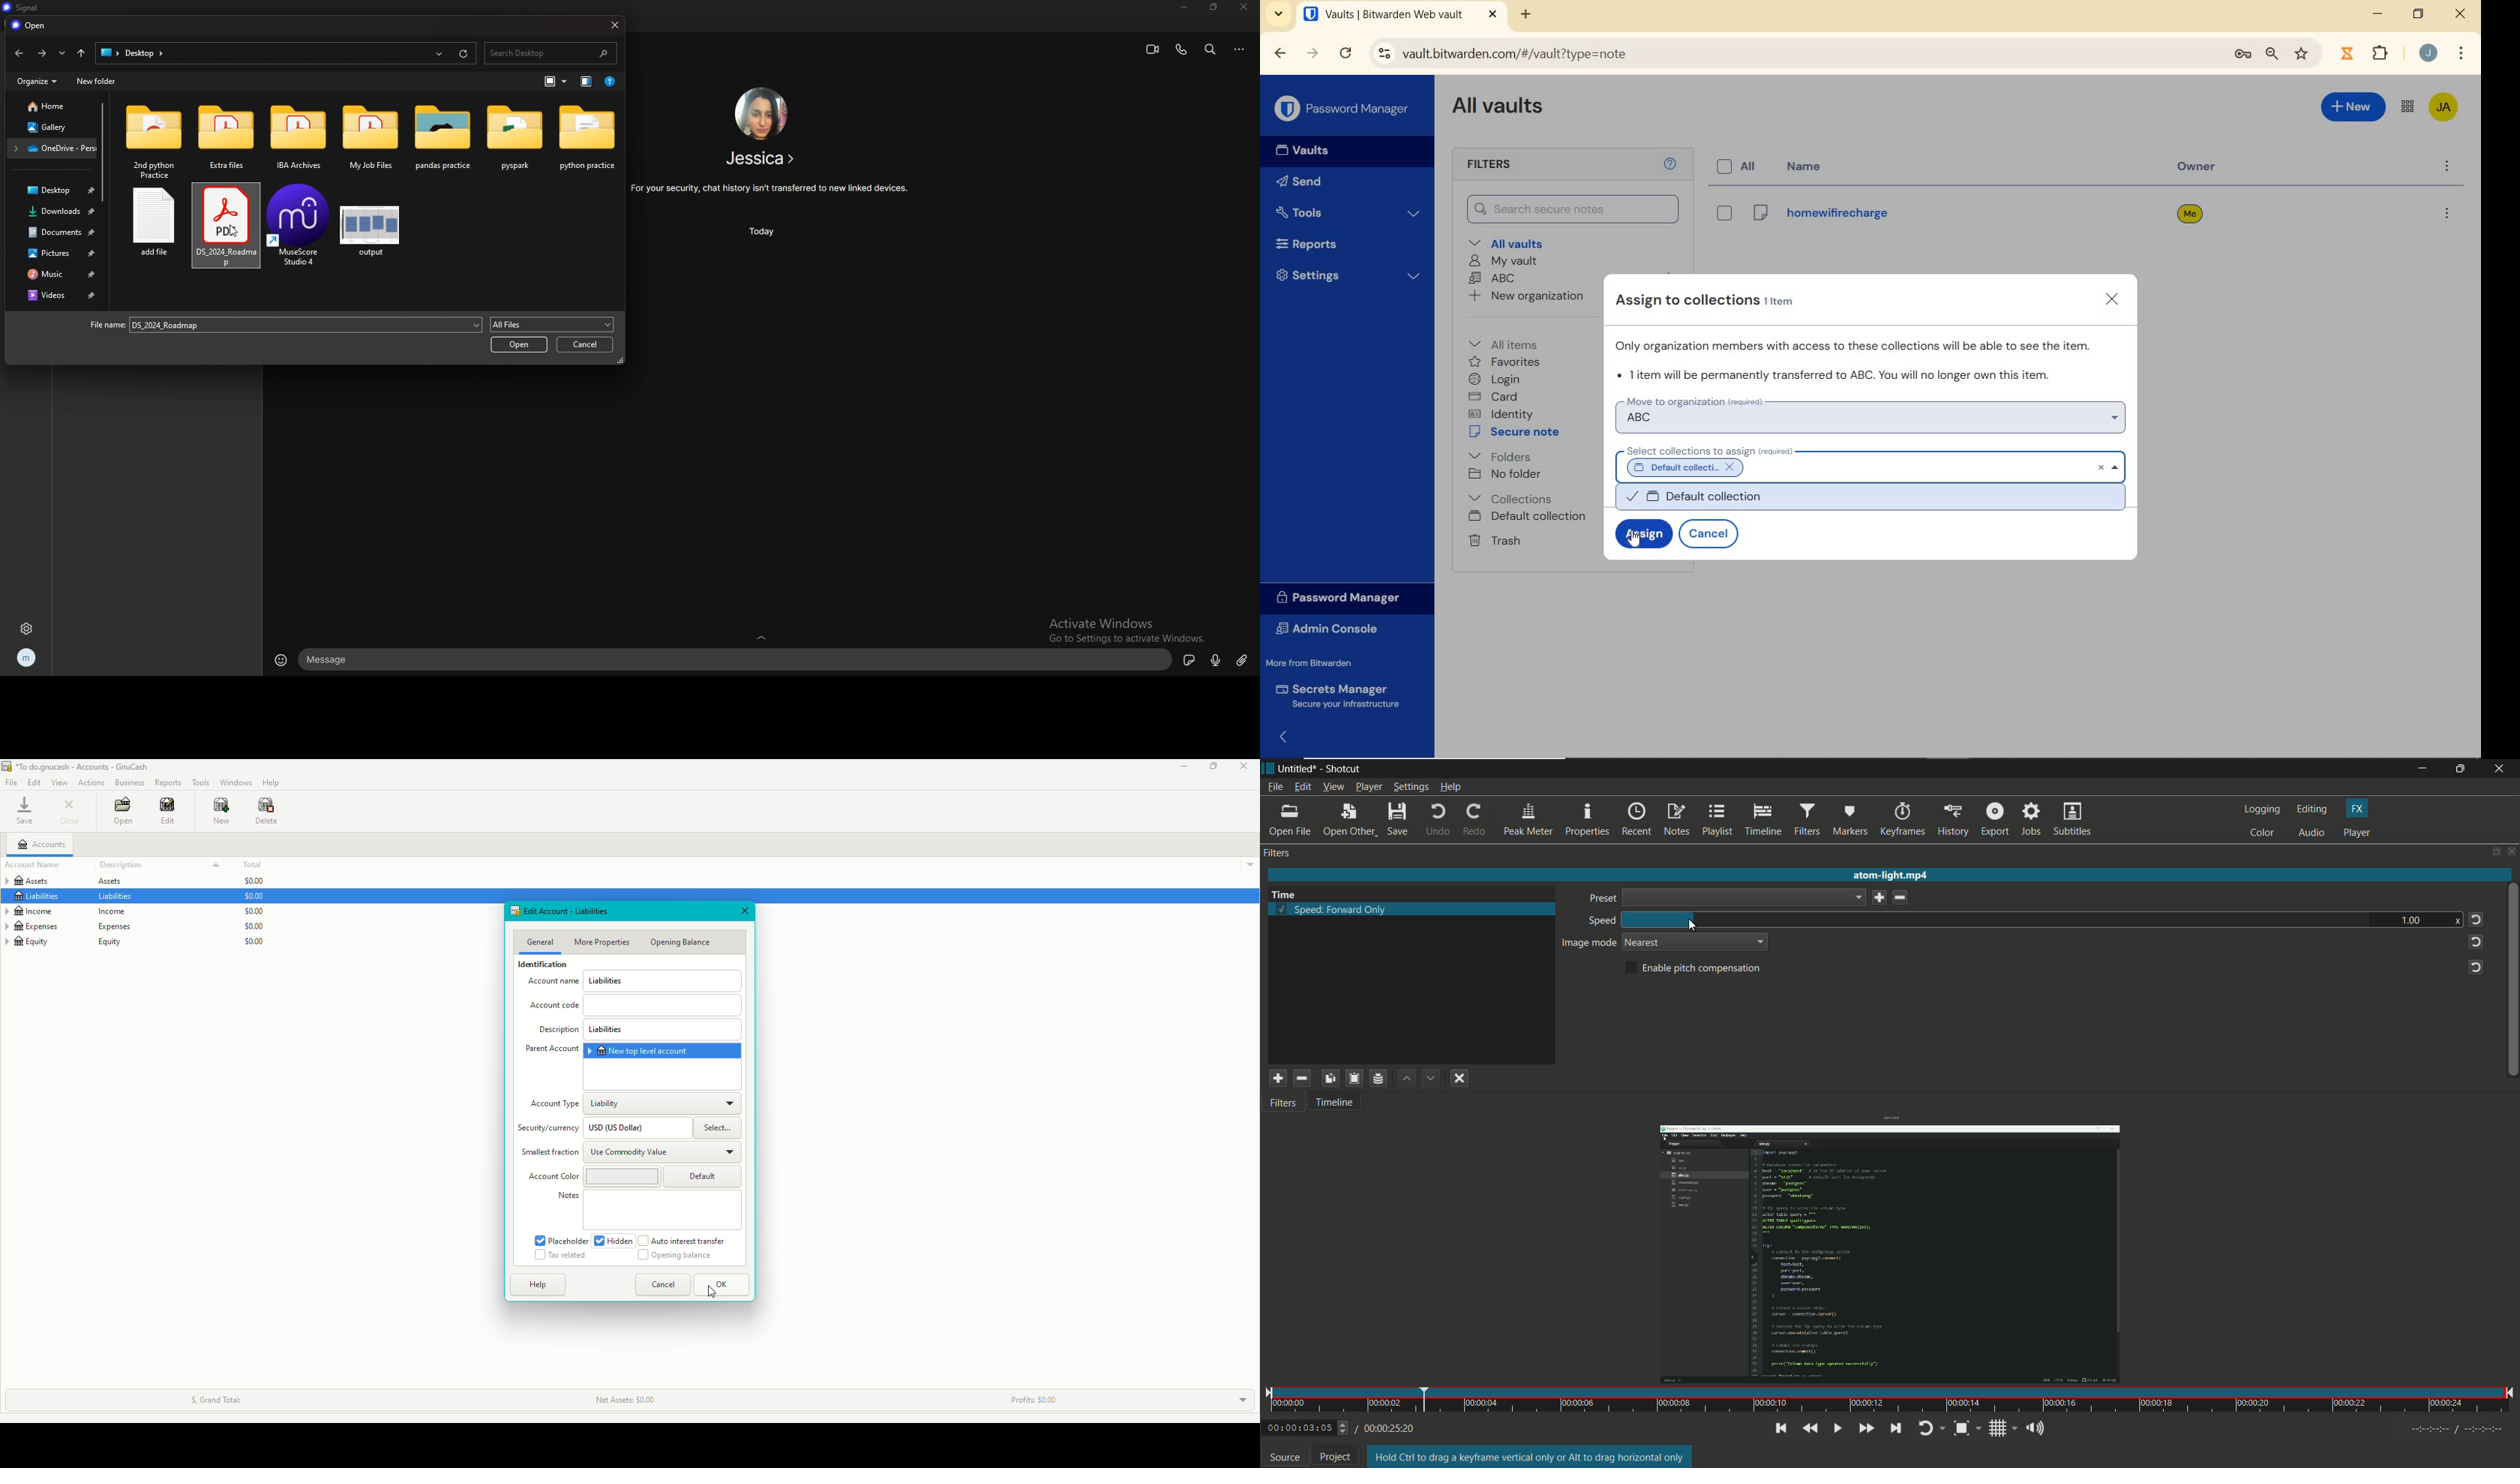 This screenshot has height=1484, width=2520. Describe the element at coordinates (1529, 517) in the screenshot. I see `Default collection` at that location.